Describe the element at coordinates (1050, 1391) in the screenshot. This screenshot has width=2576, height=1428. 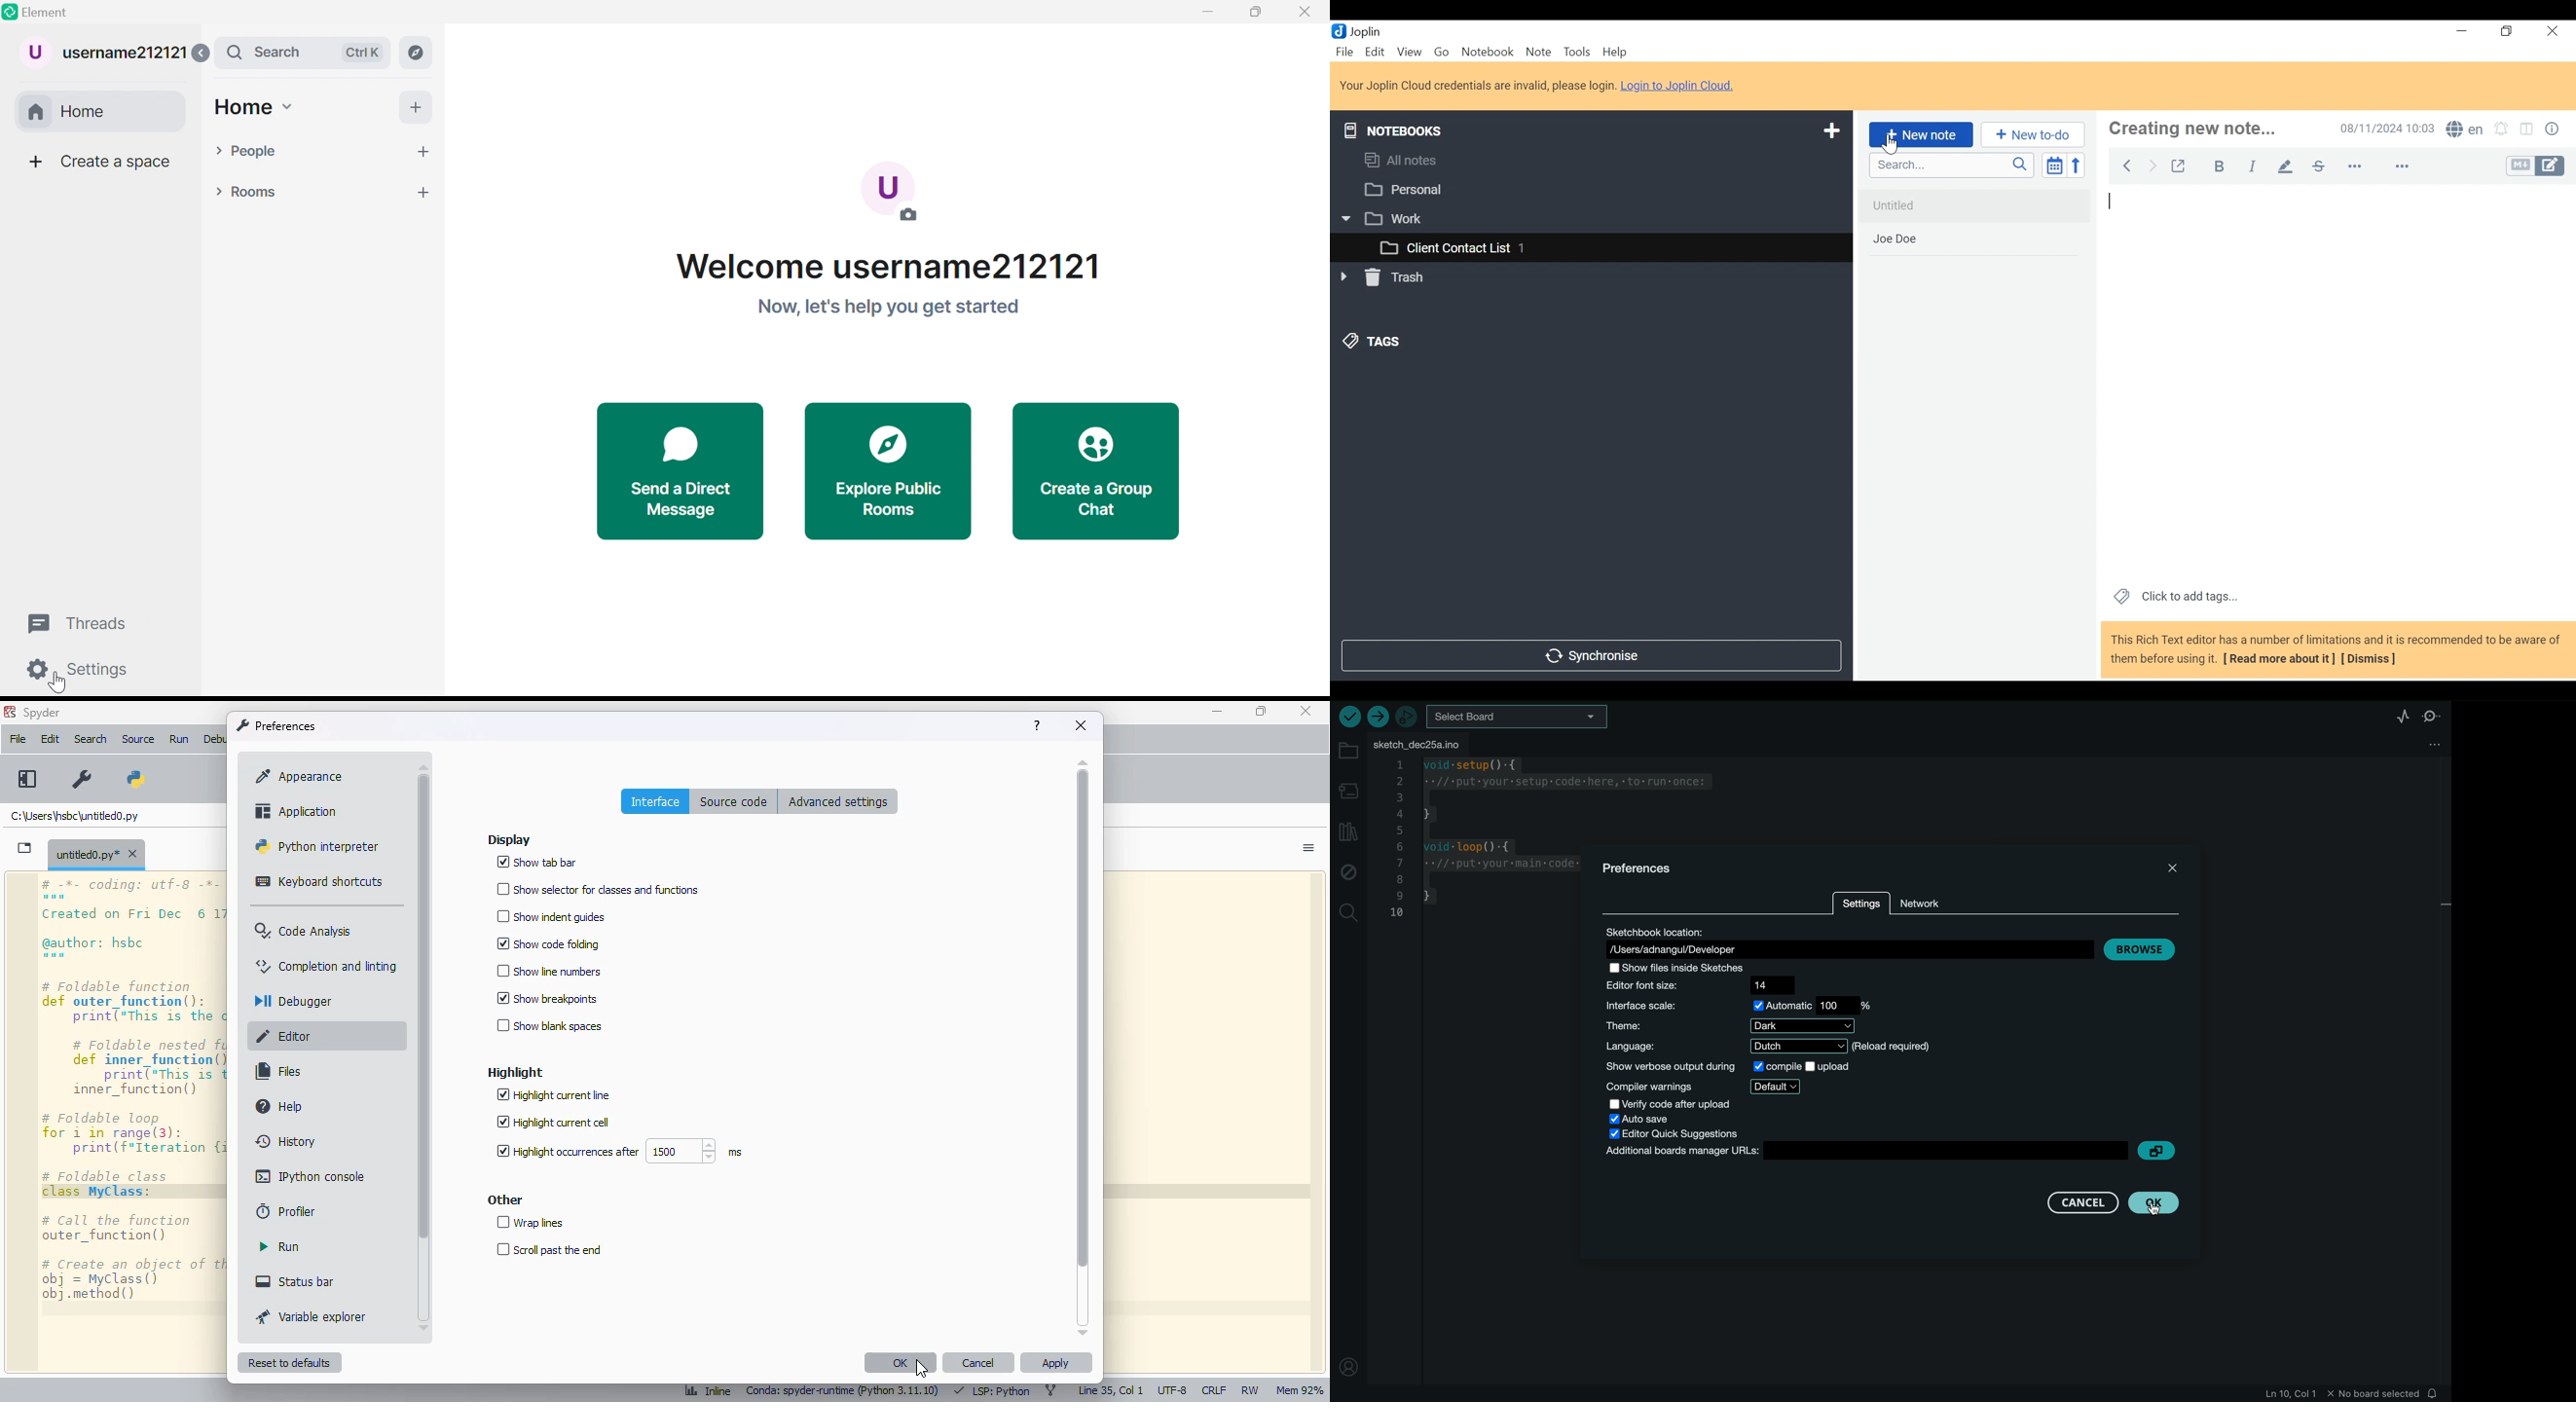
I see `git branch` at that location.